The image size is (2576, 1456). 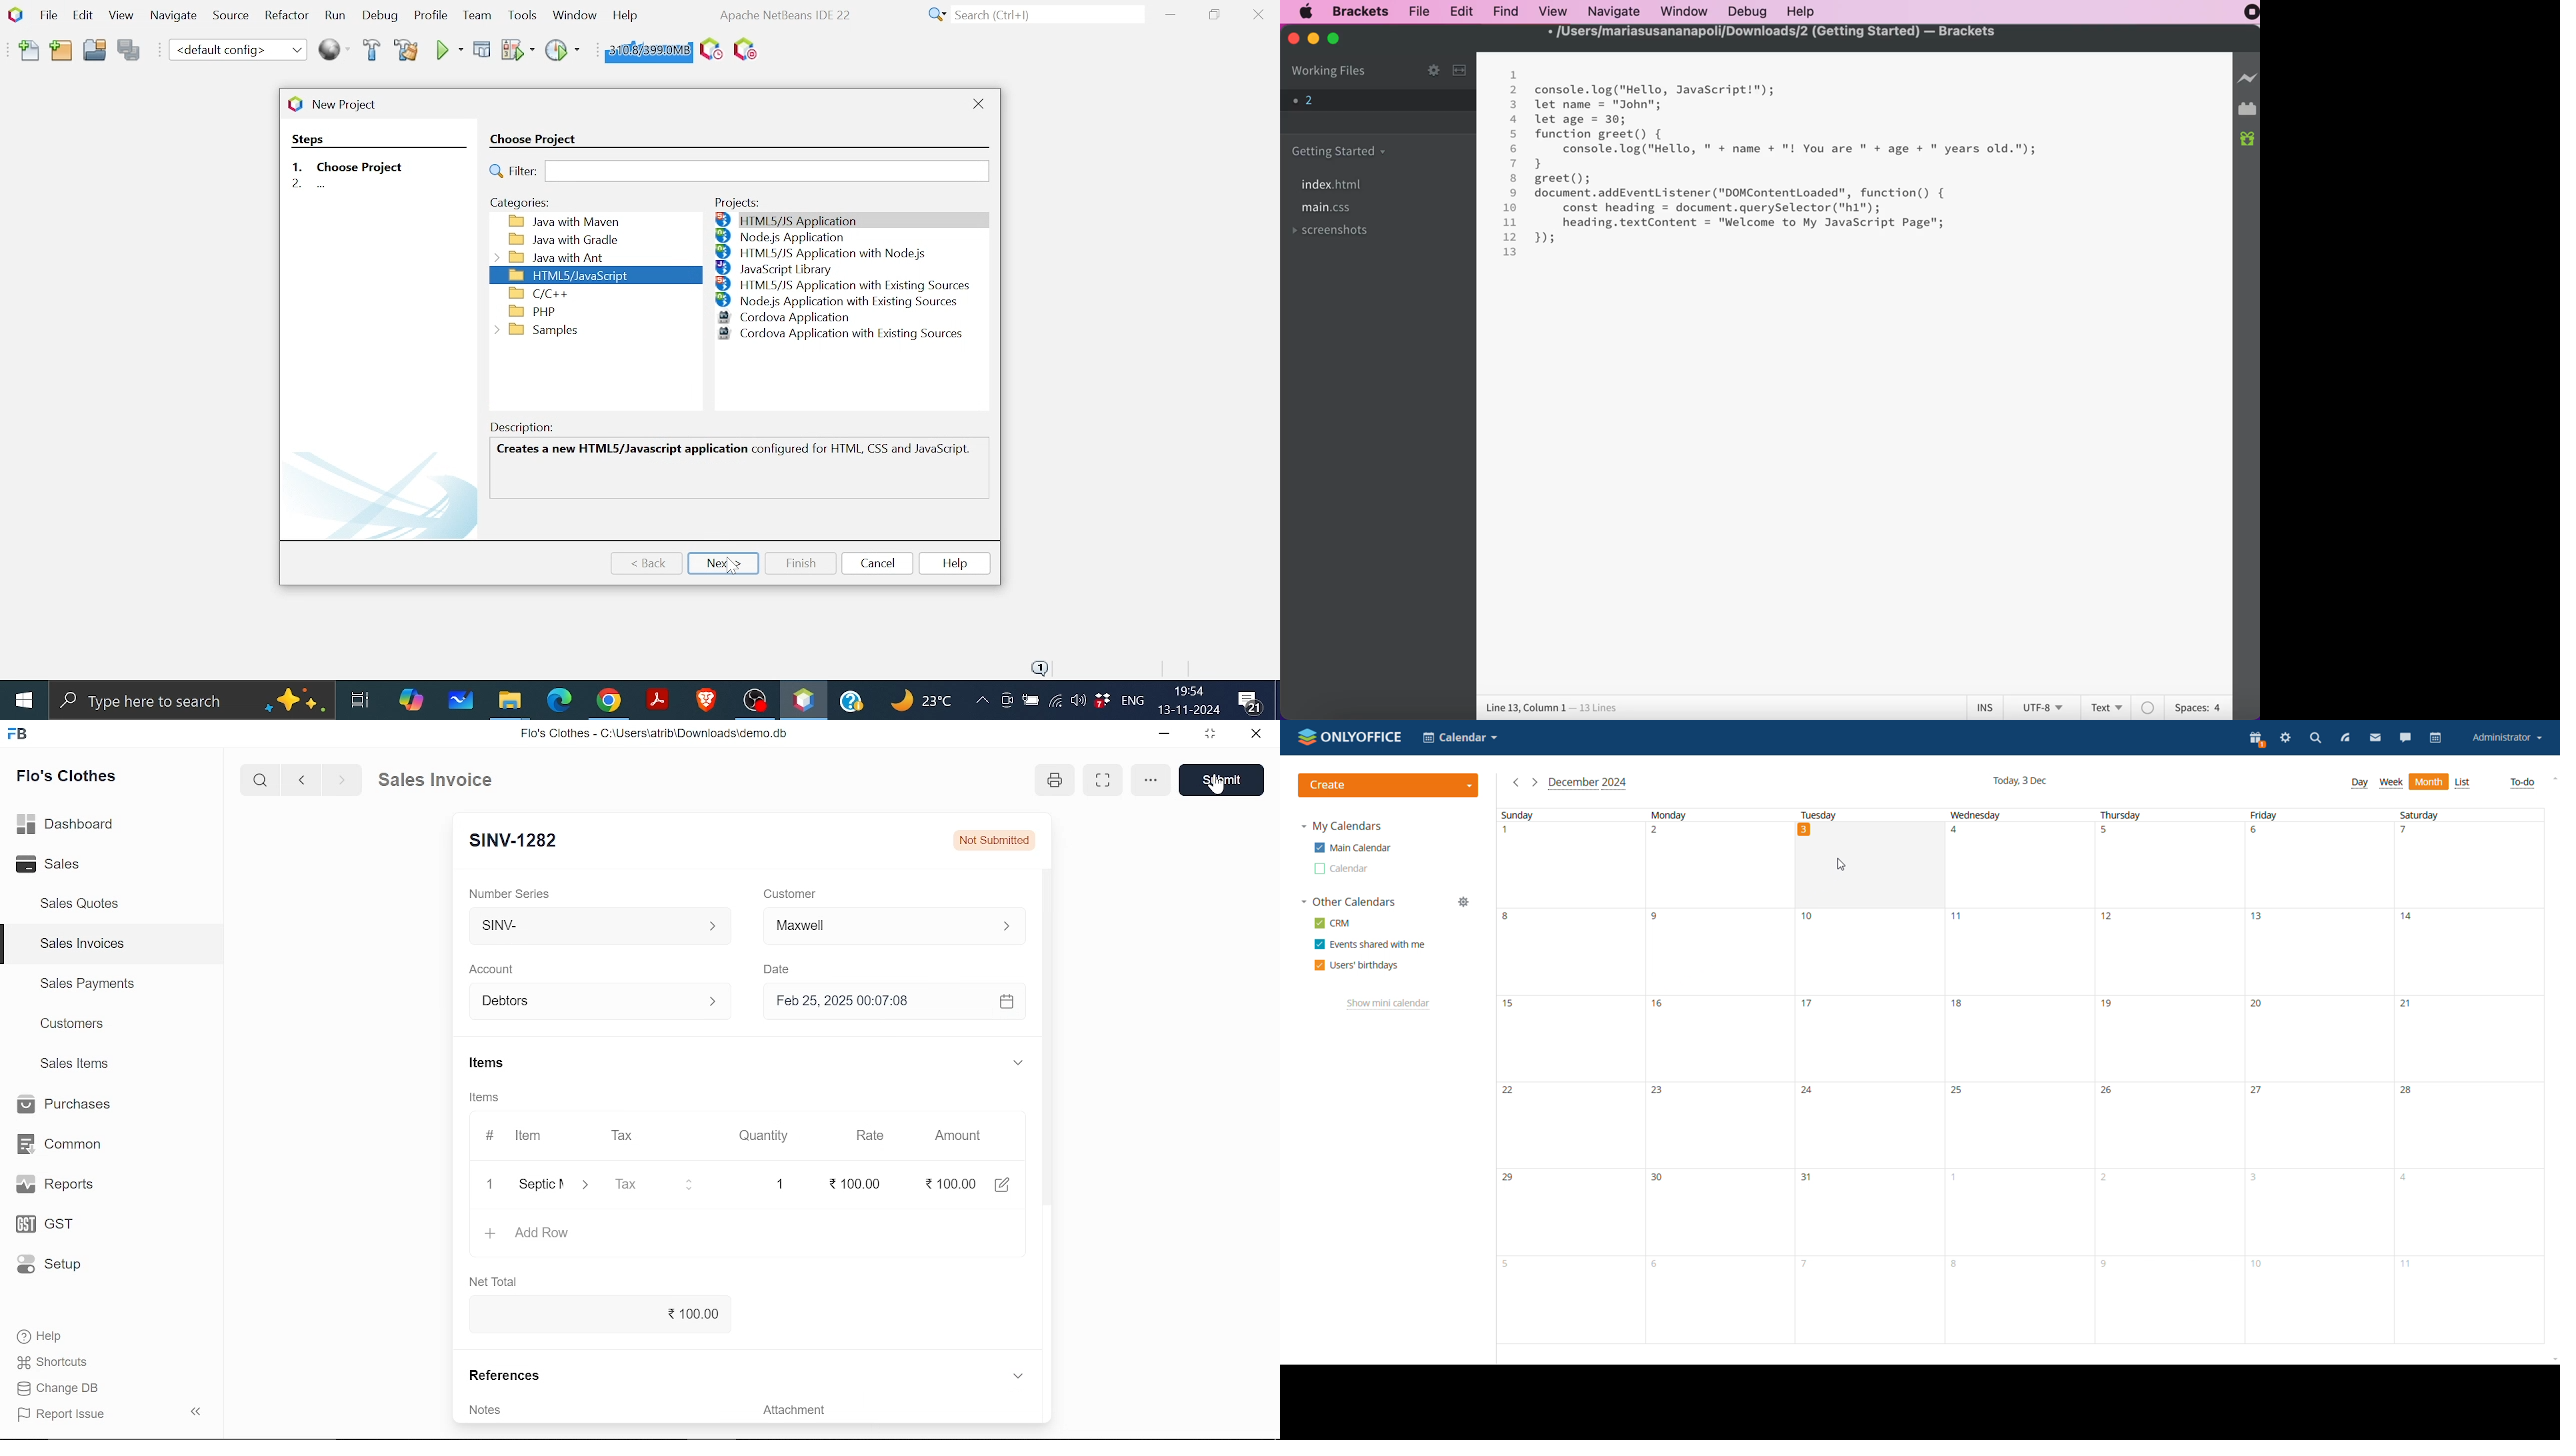 What do you see at coordinates (1307, 12) in the screenshot?
I see `mac logo` at bounding box center [1307, 12].